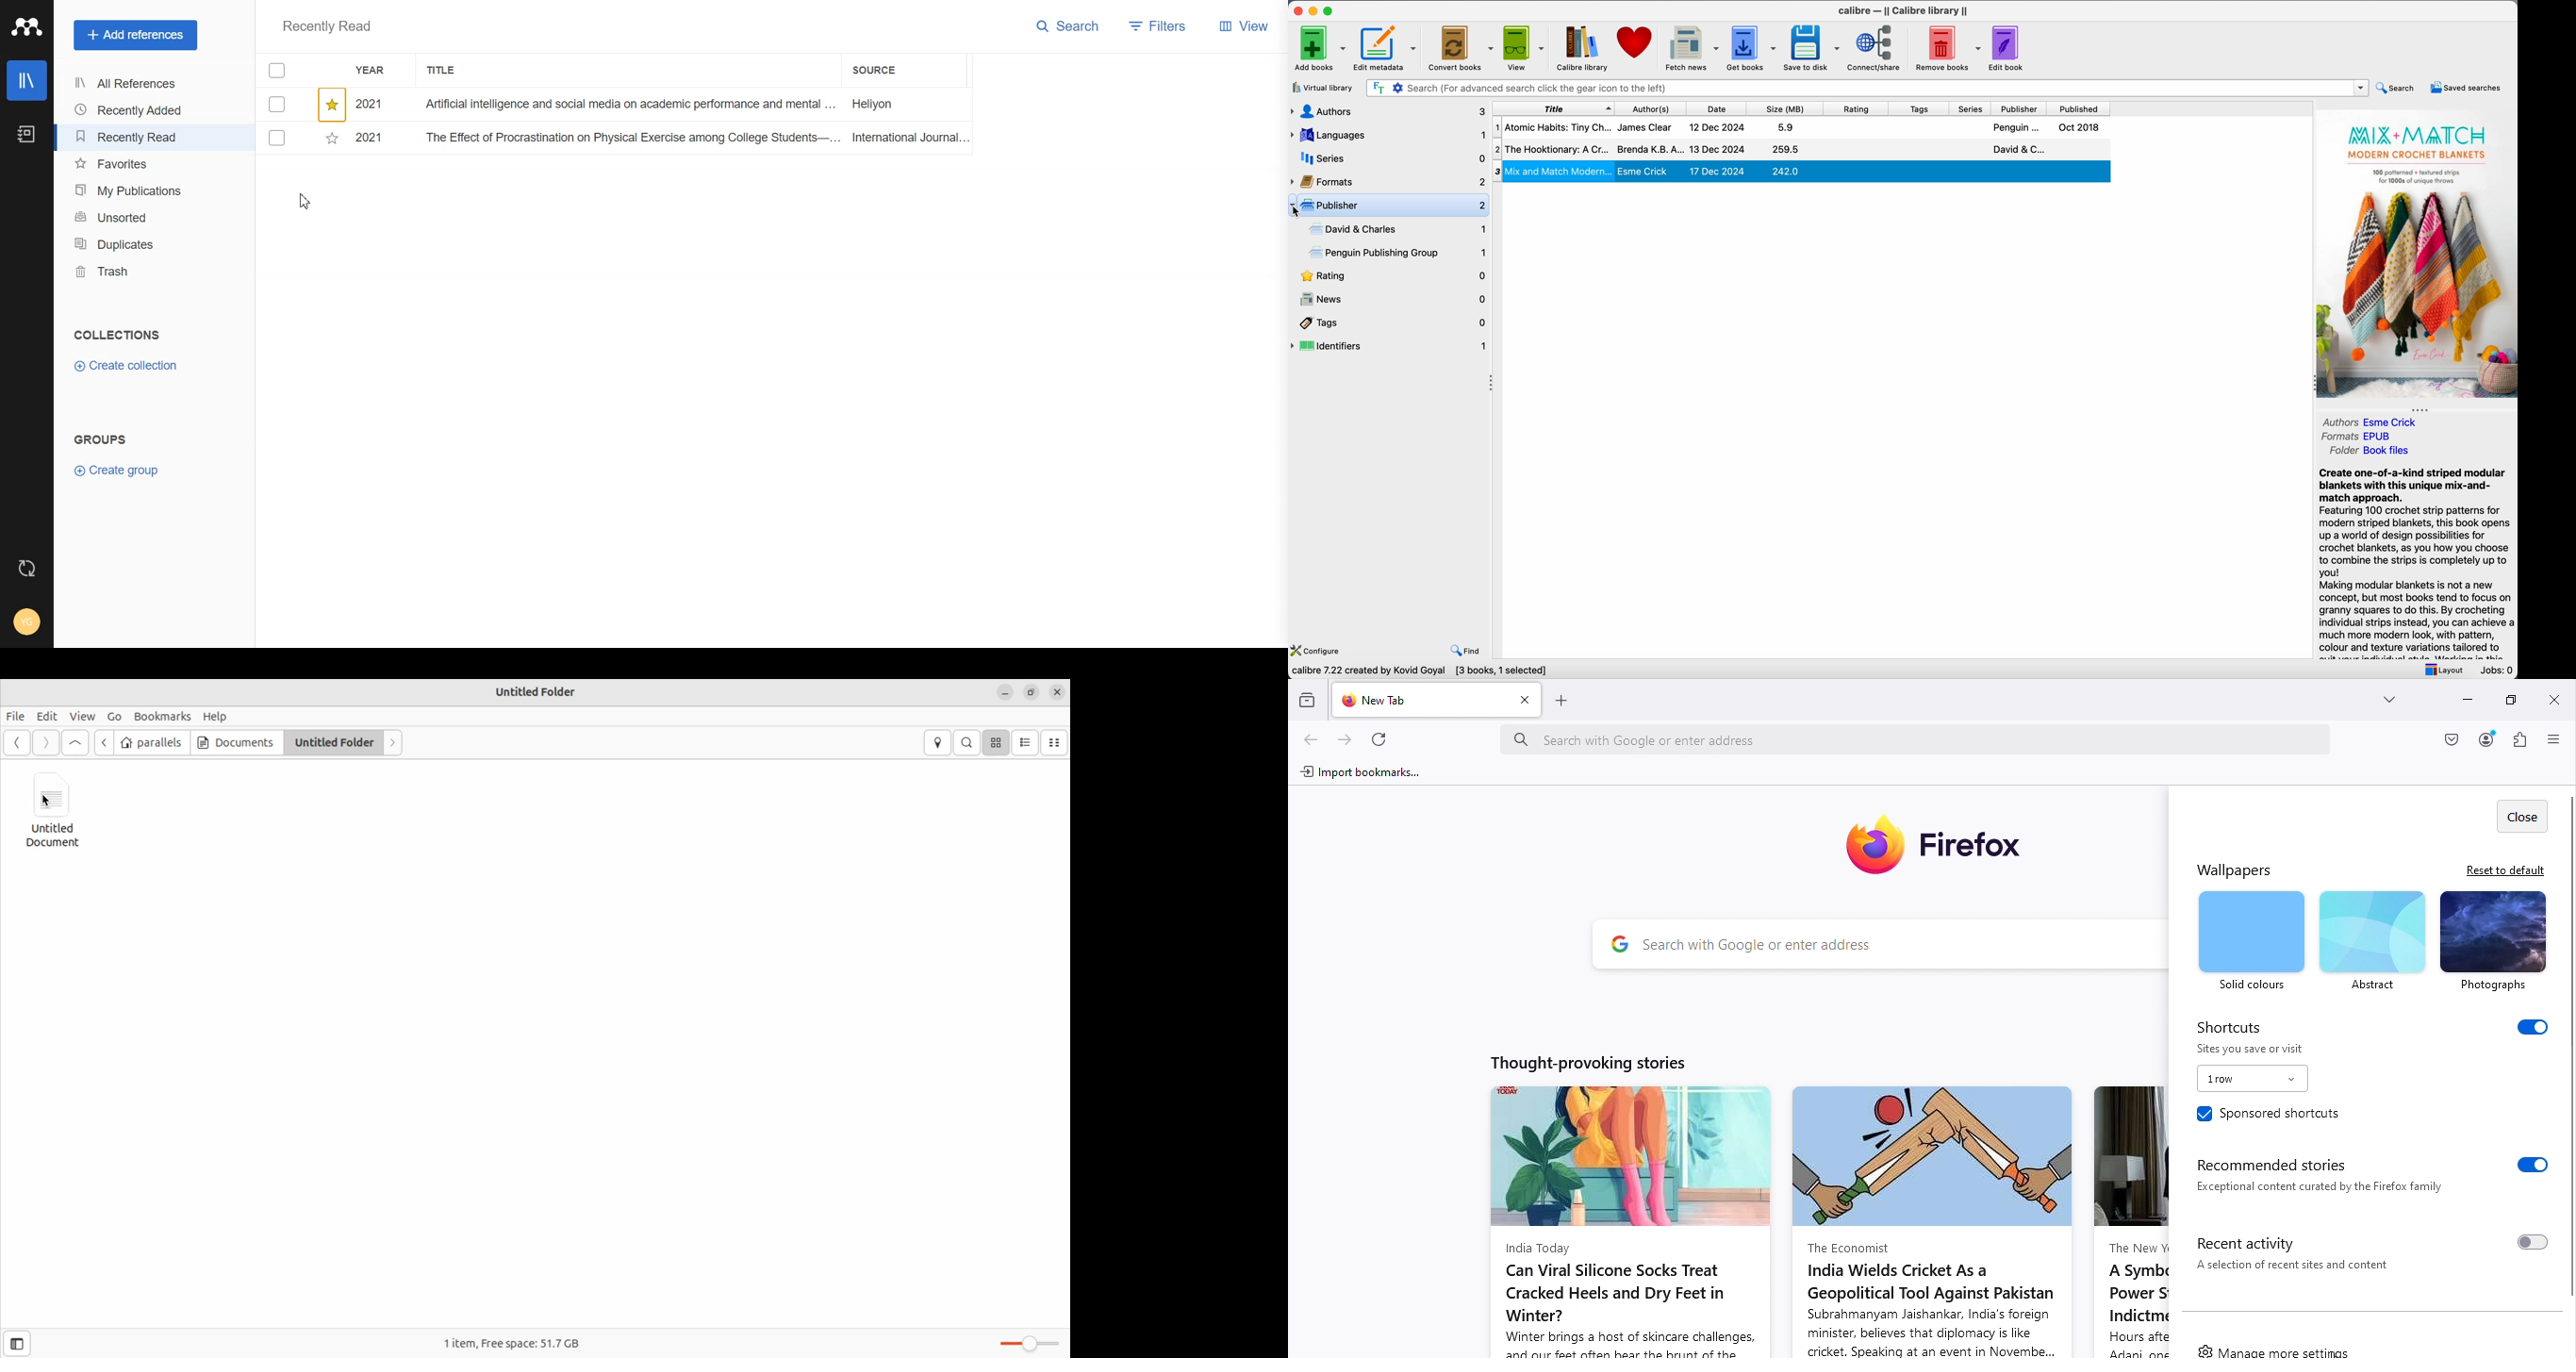 This screenshot has width=2576, height=1372. Describe the element at coordinates (1624, 1220) in the screenshot. I see `news article by india today` at that location.